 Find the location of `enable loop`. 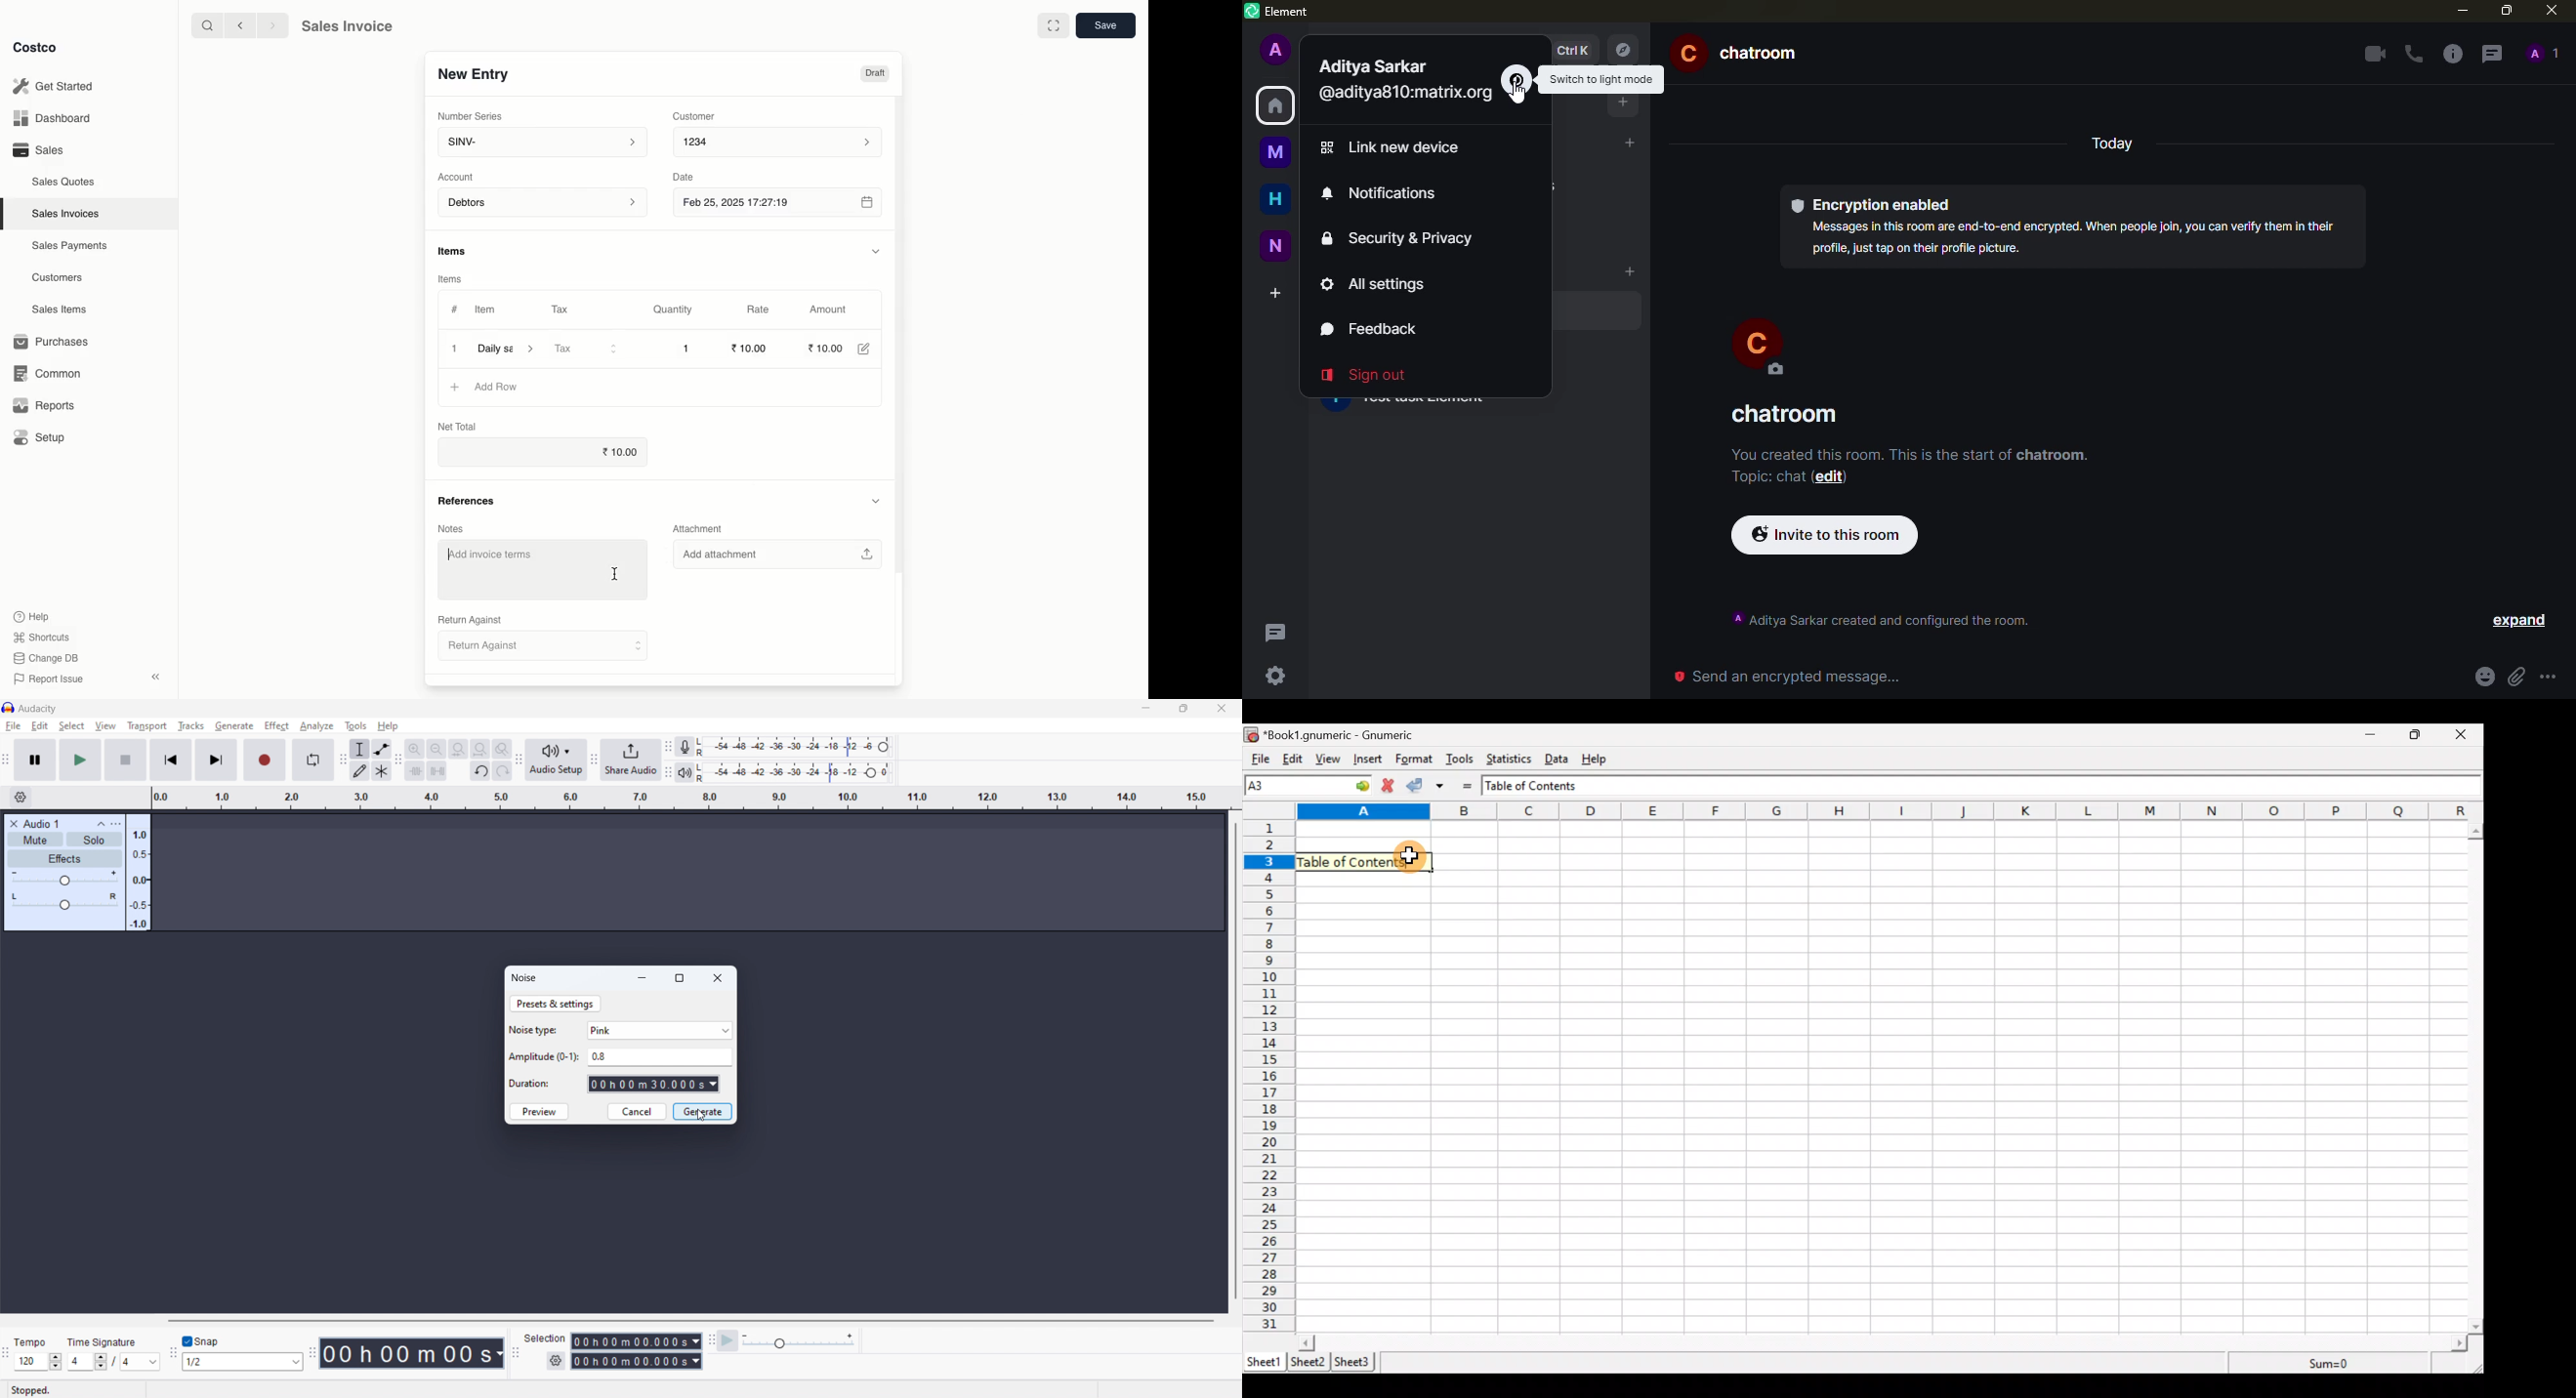

enable loop is located at coordinates (312, 760).